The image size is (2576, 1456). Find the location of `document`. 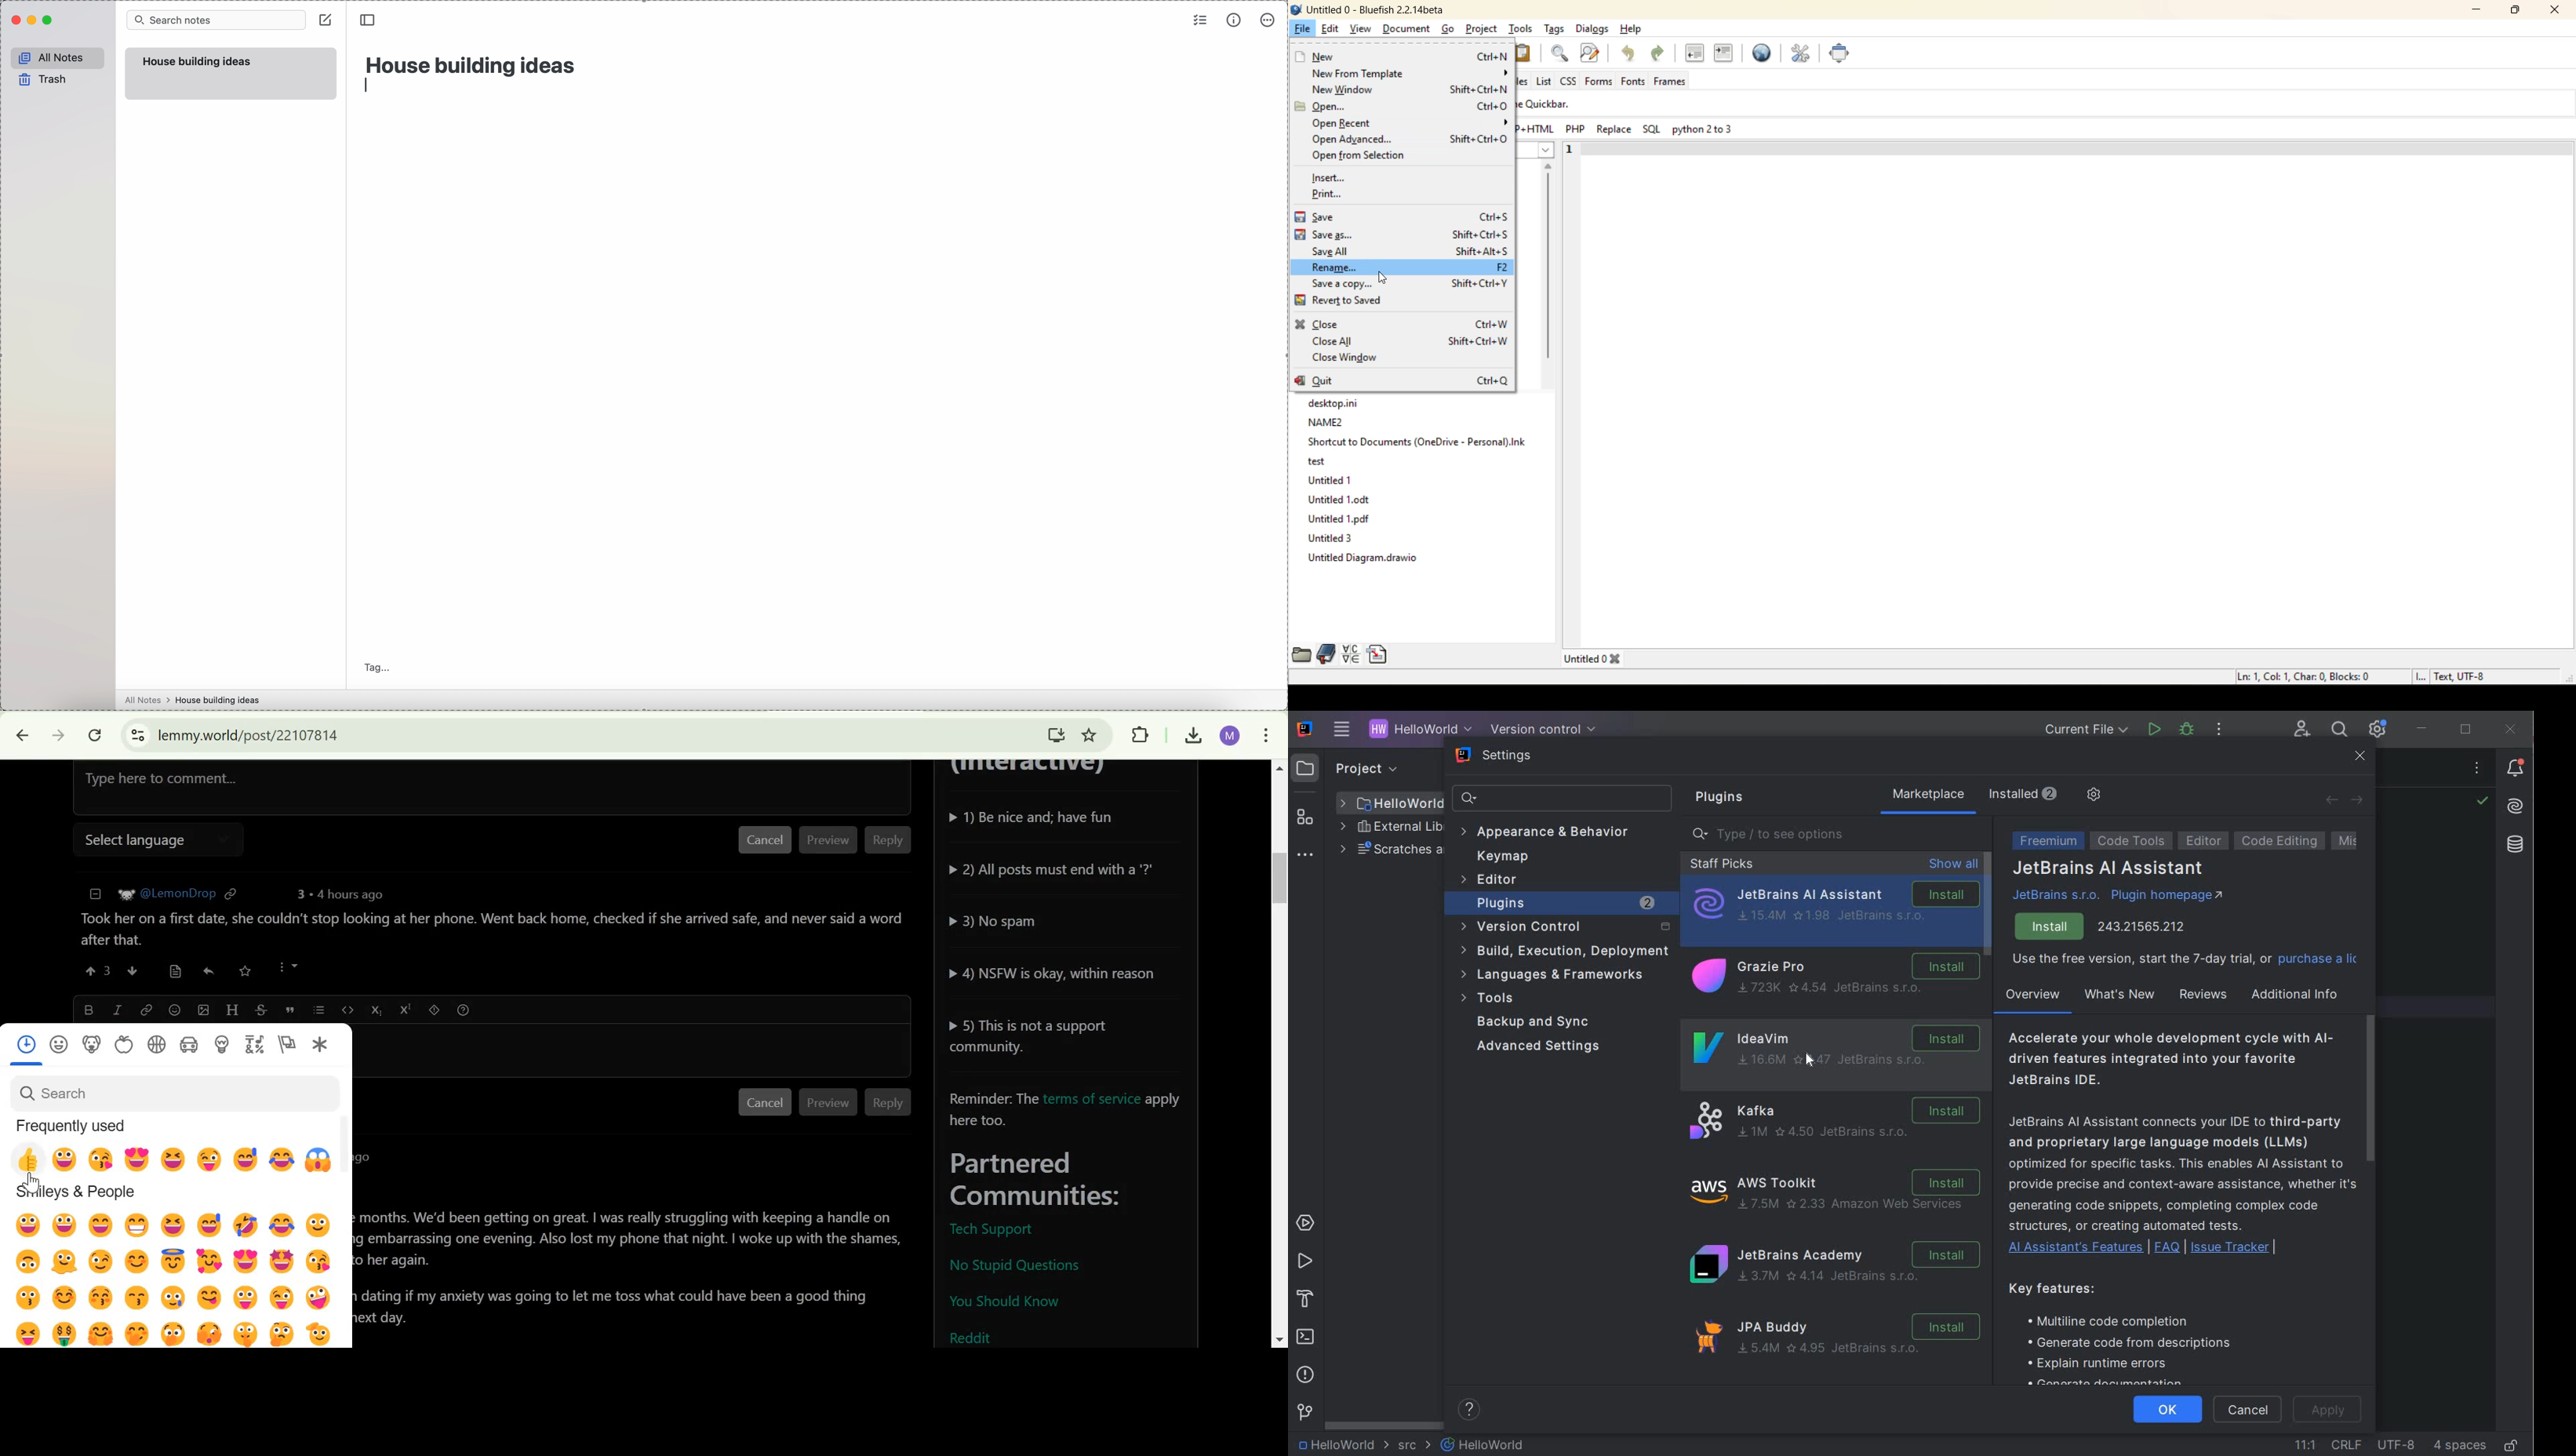

document is located at coordinates (1405, 28).